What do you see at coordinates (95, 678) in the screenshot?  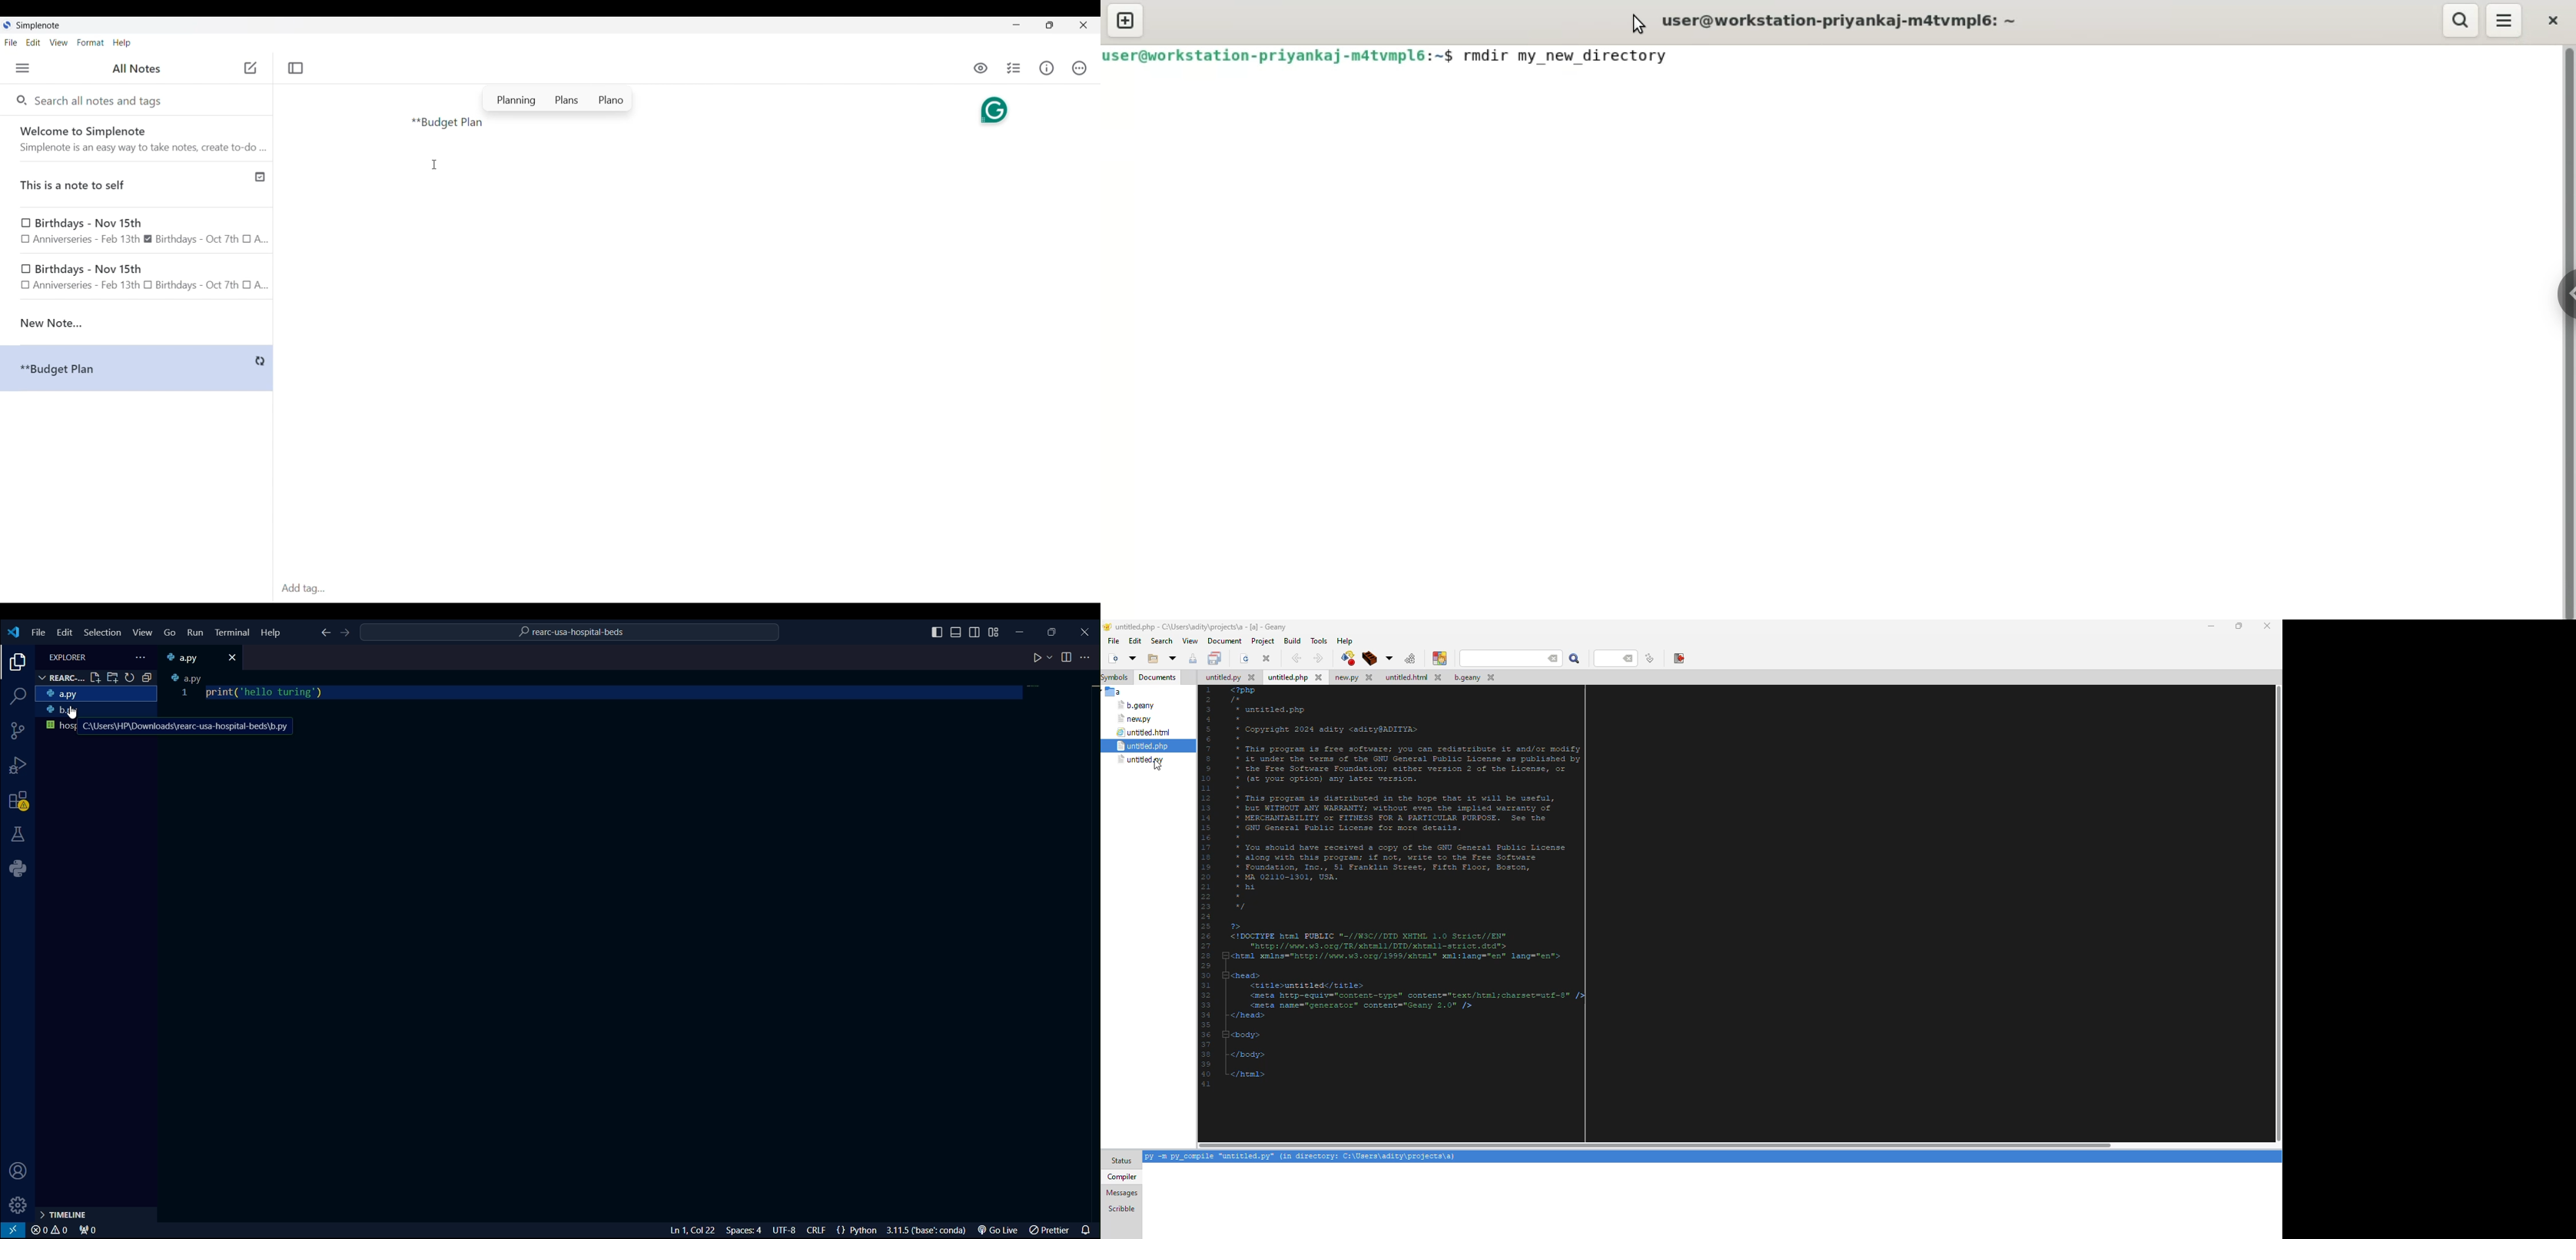 I see `new file` at bounding box center [95, 678].